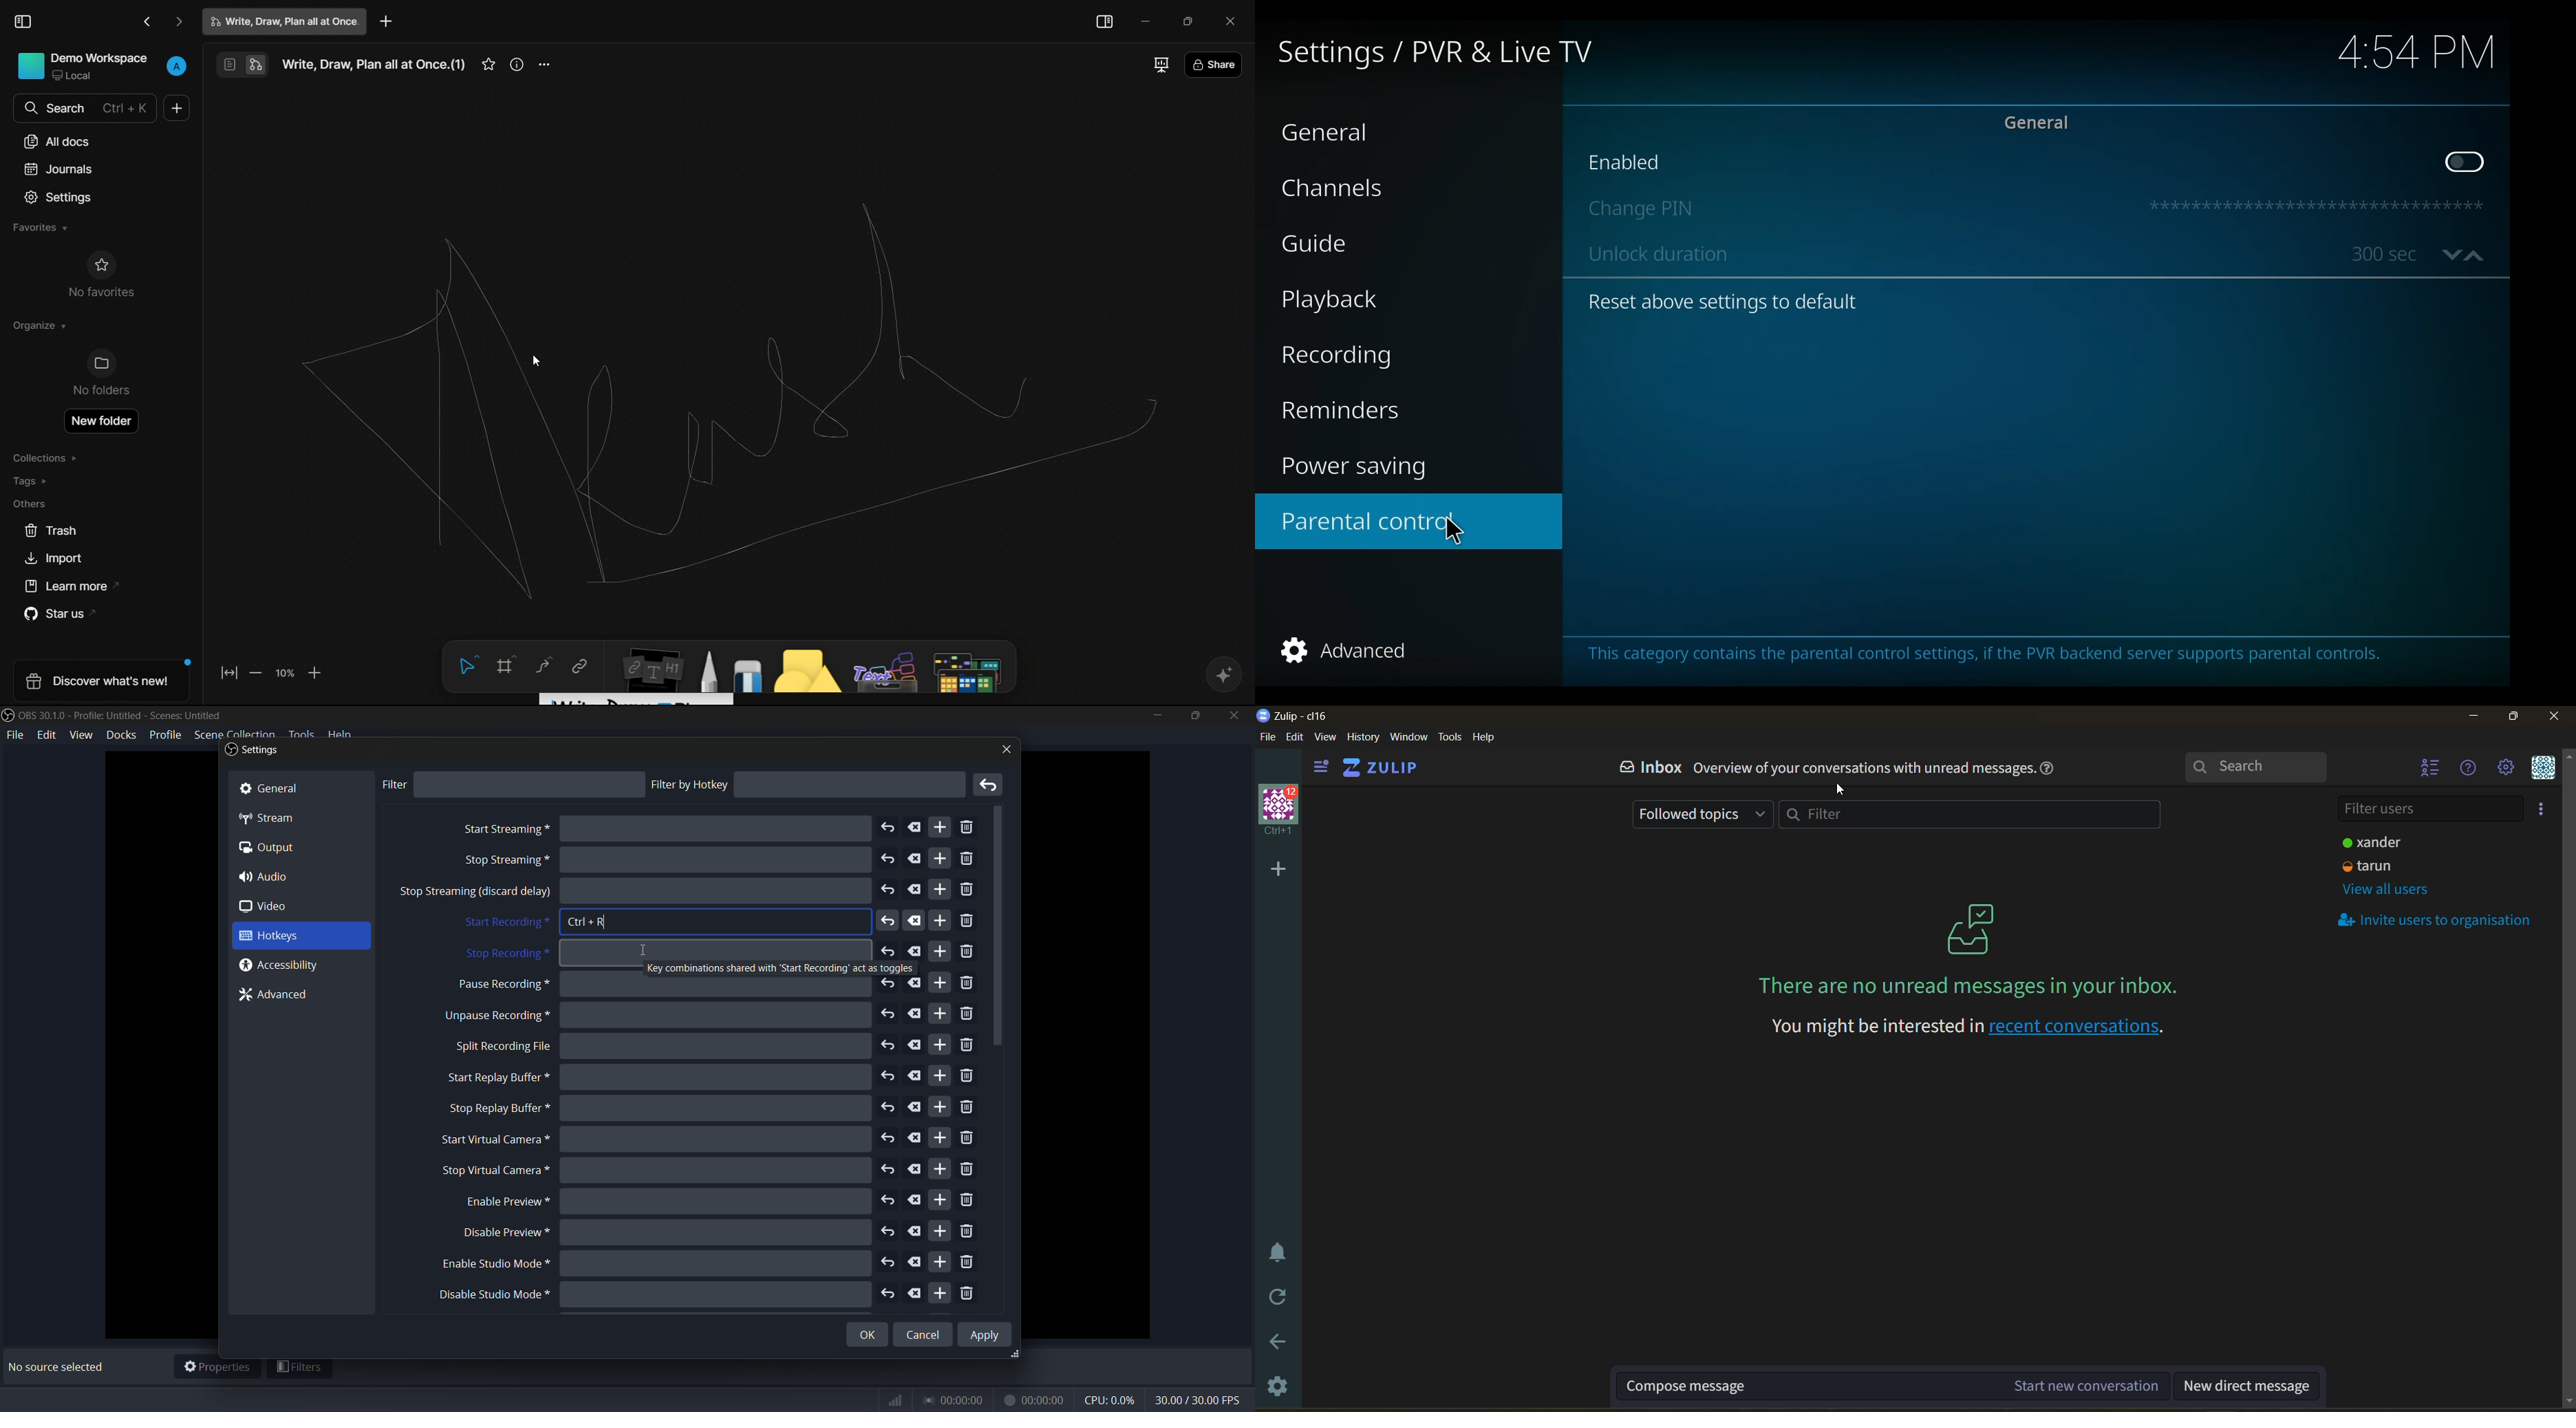 The image size is (2576, 1428). Describe the element at coordinates (282, 786) in the screenshot. I see `& General` at that location.